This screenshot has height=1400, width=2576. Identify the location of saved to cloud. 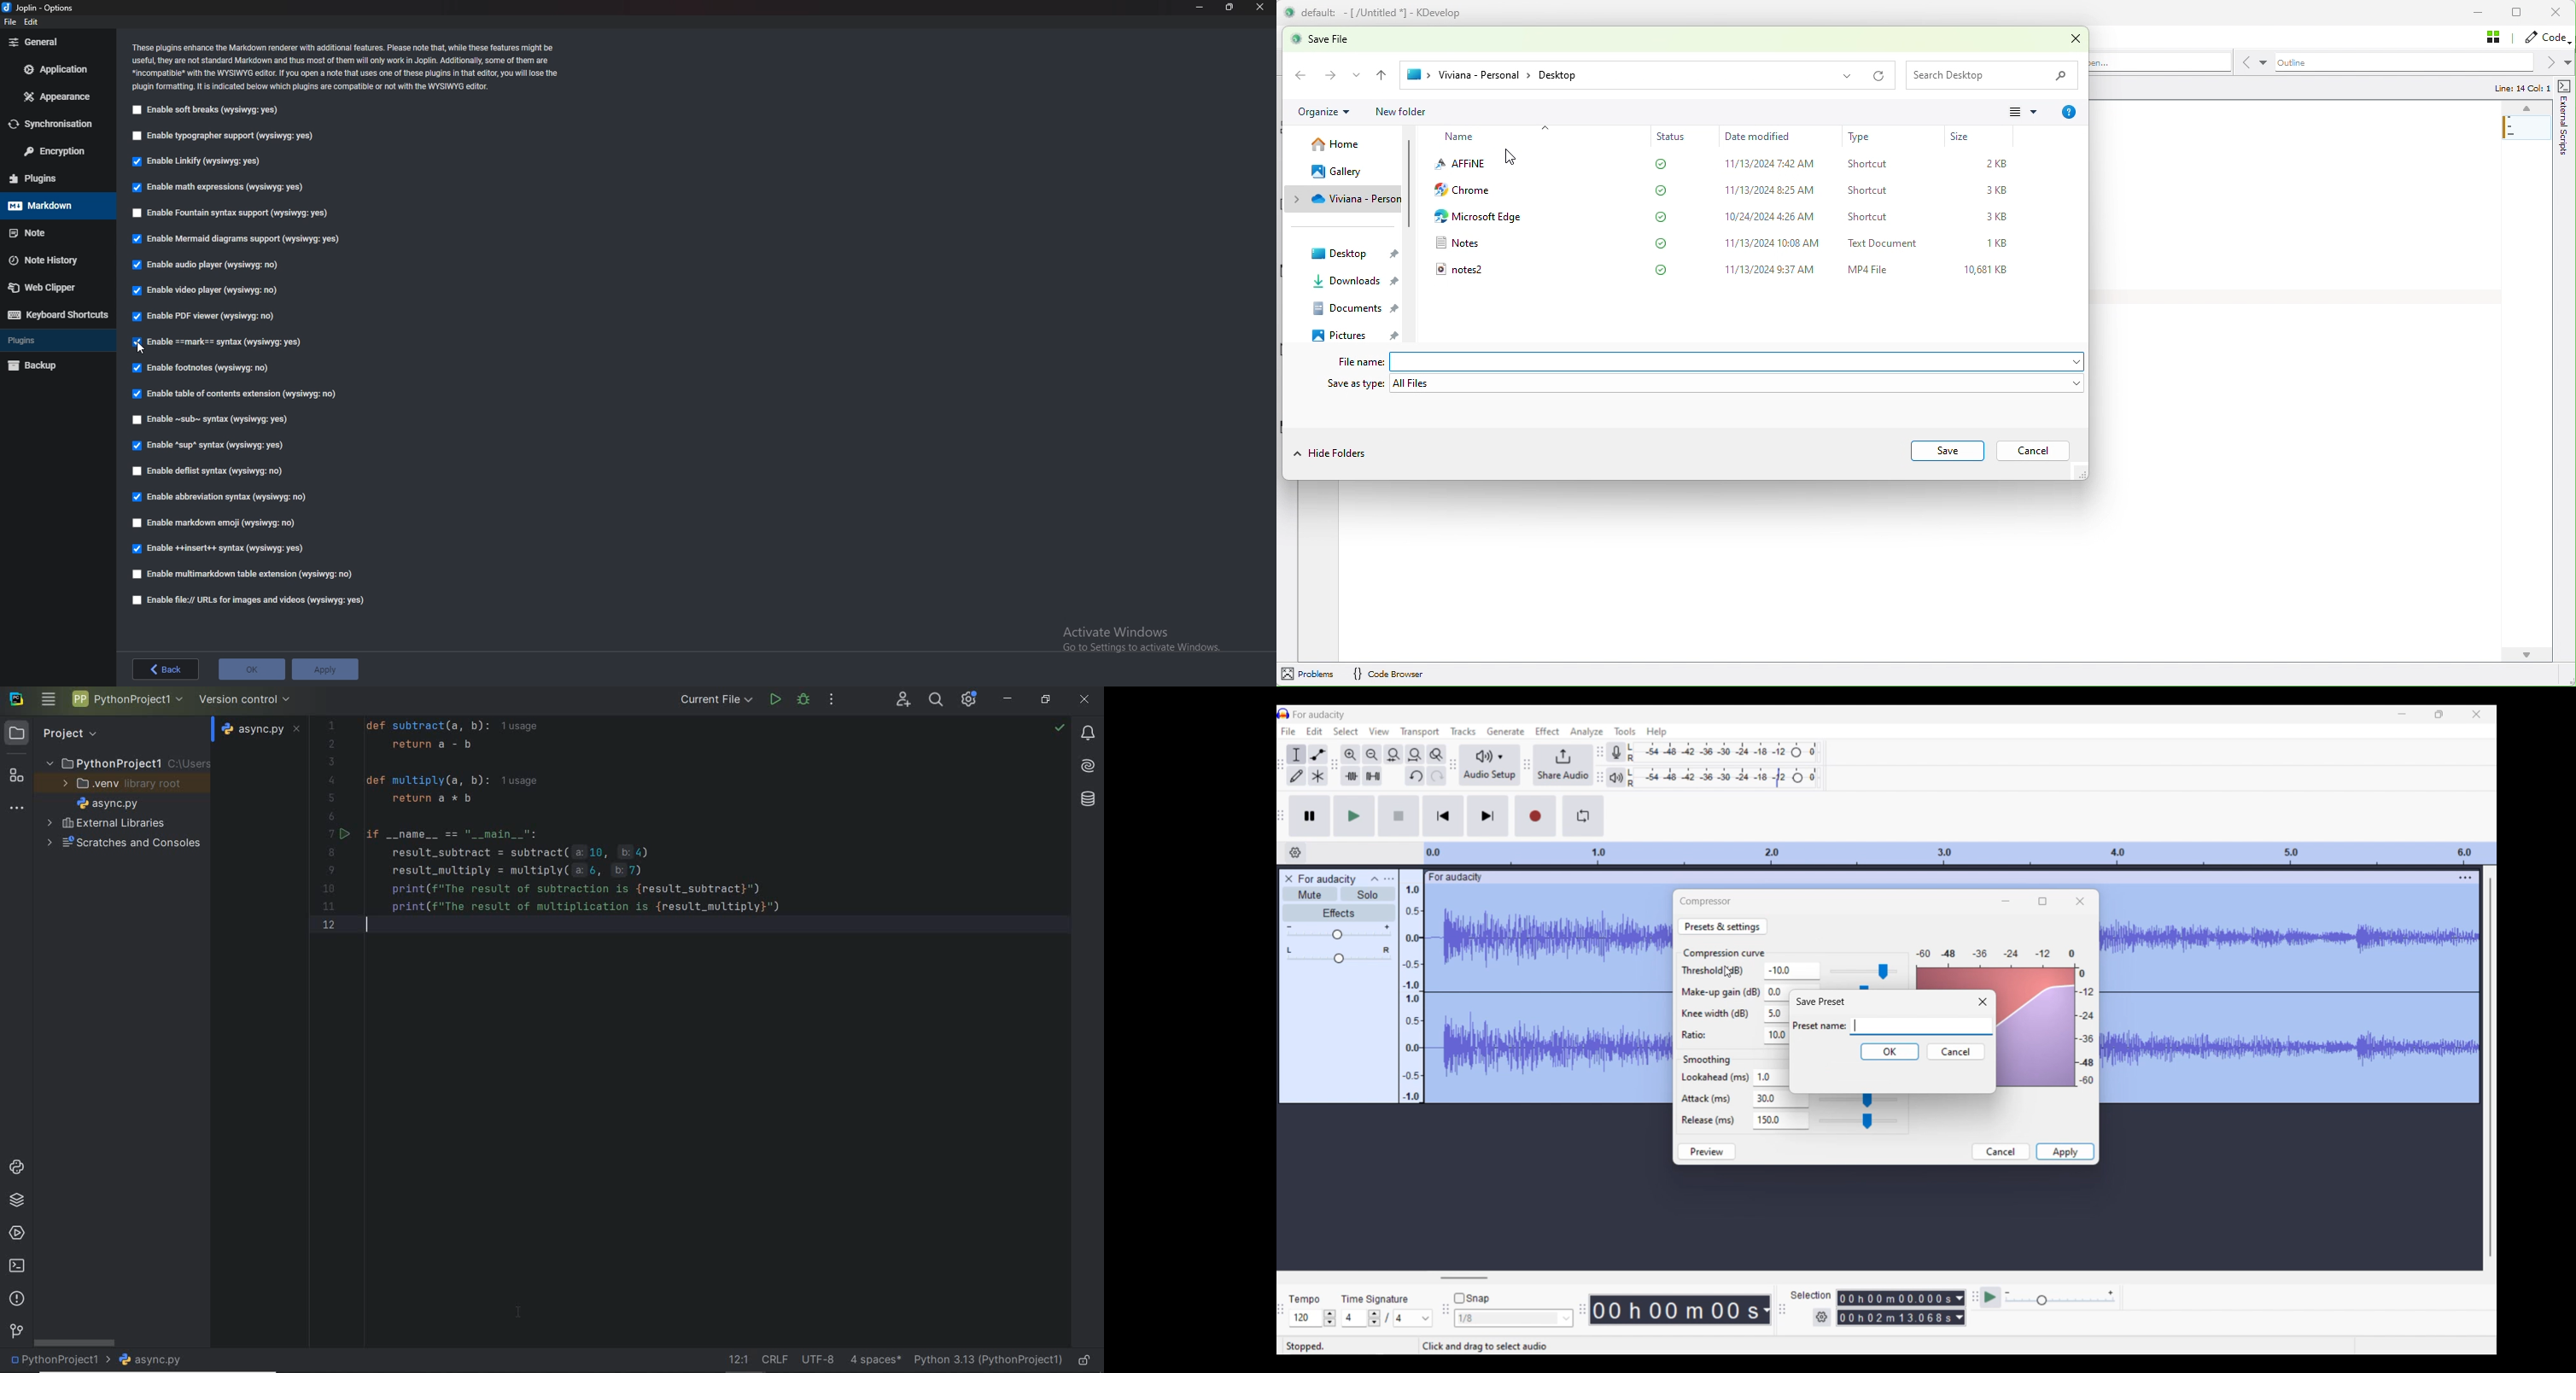
(1661, 242).